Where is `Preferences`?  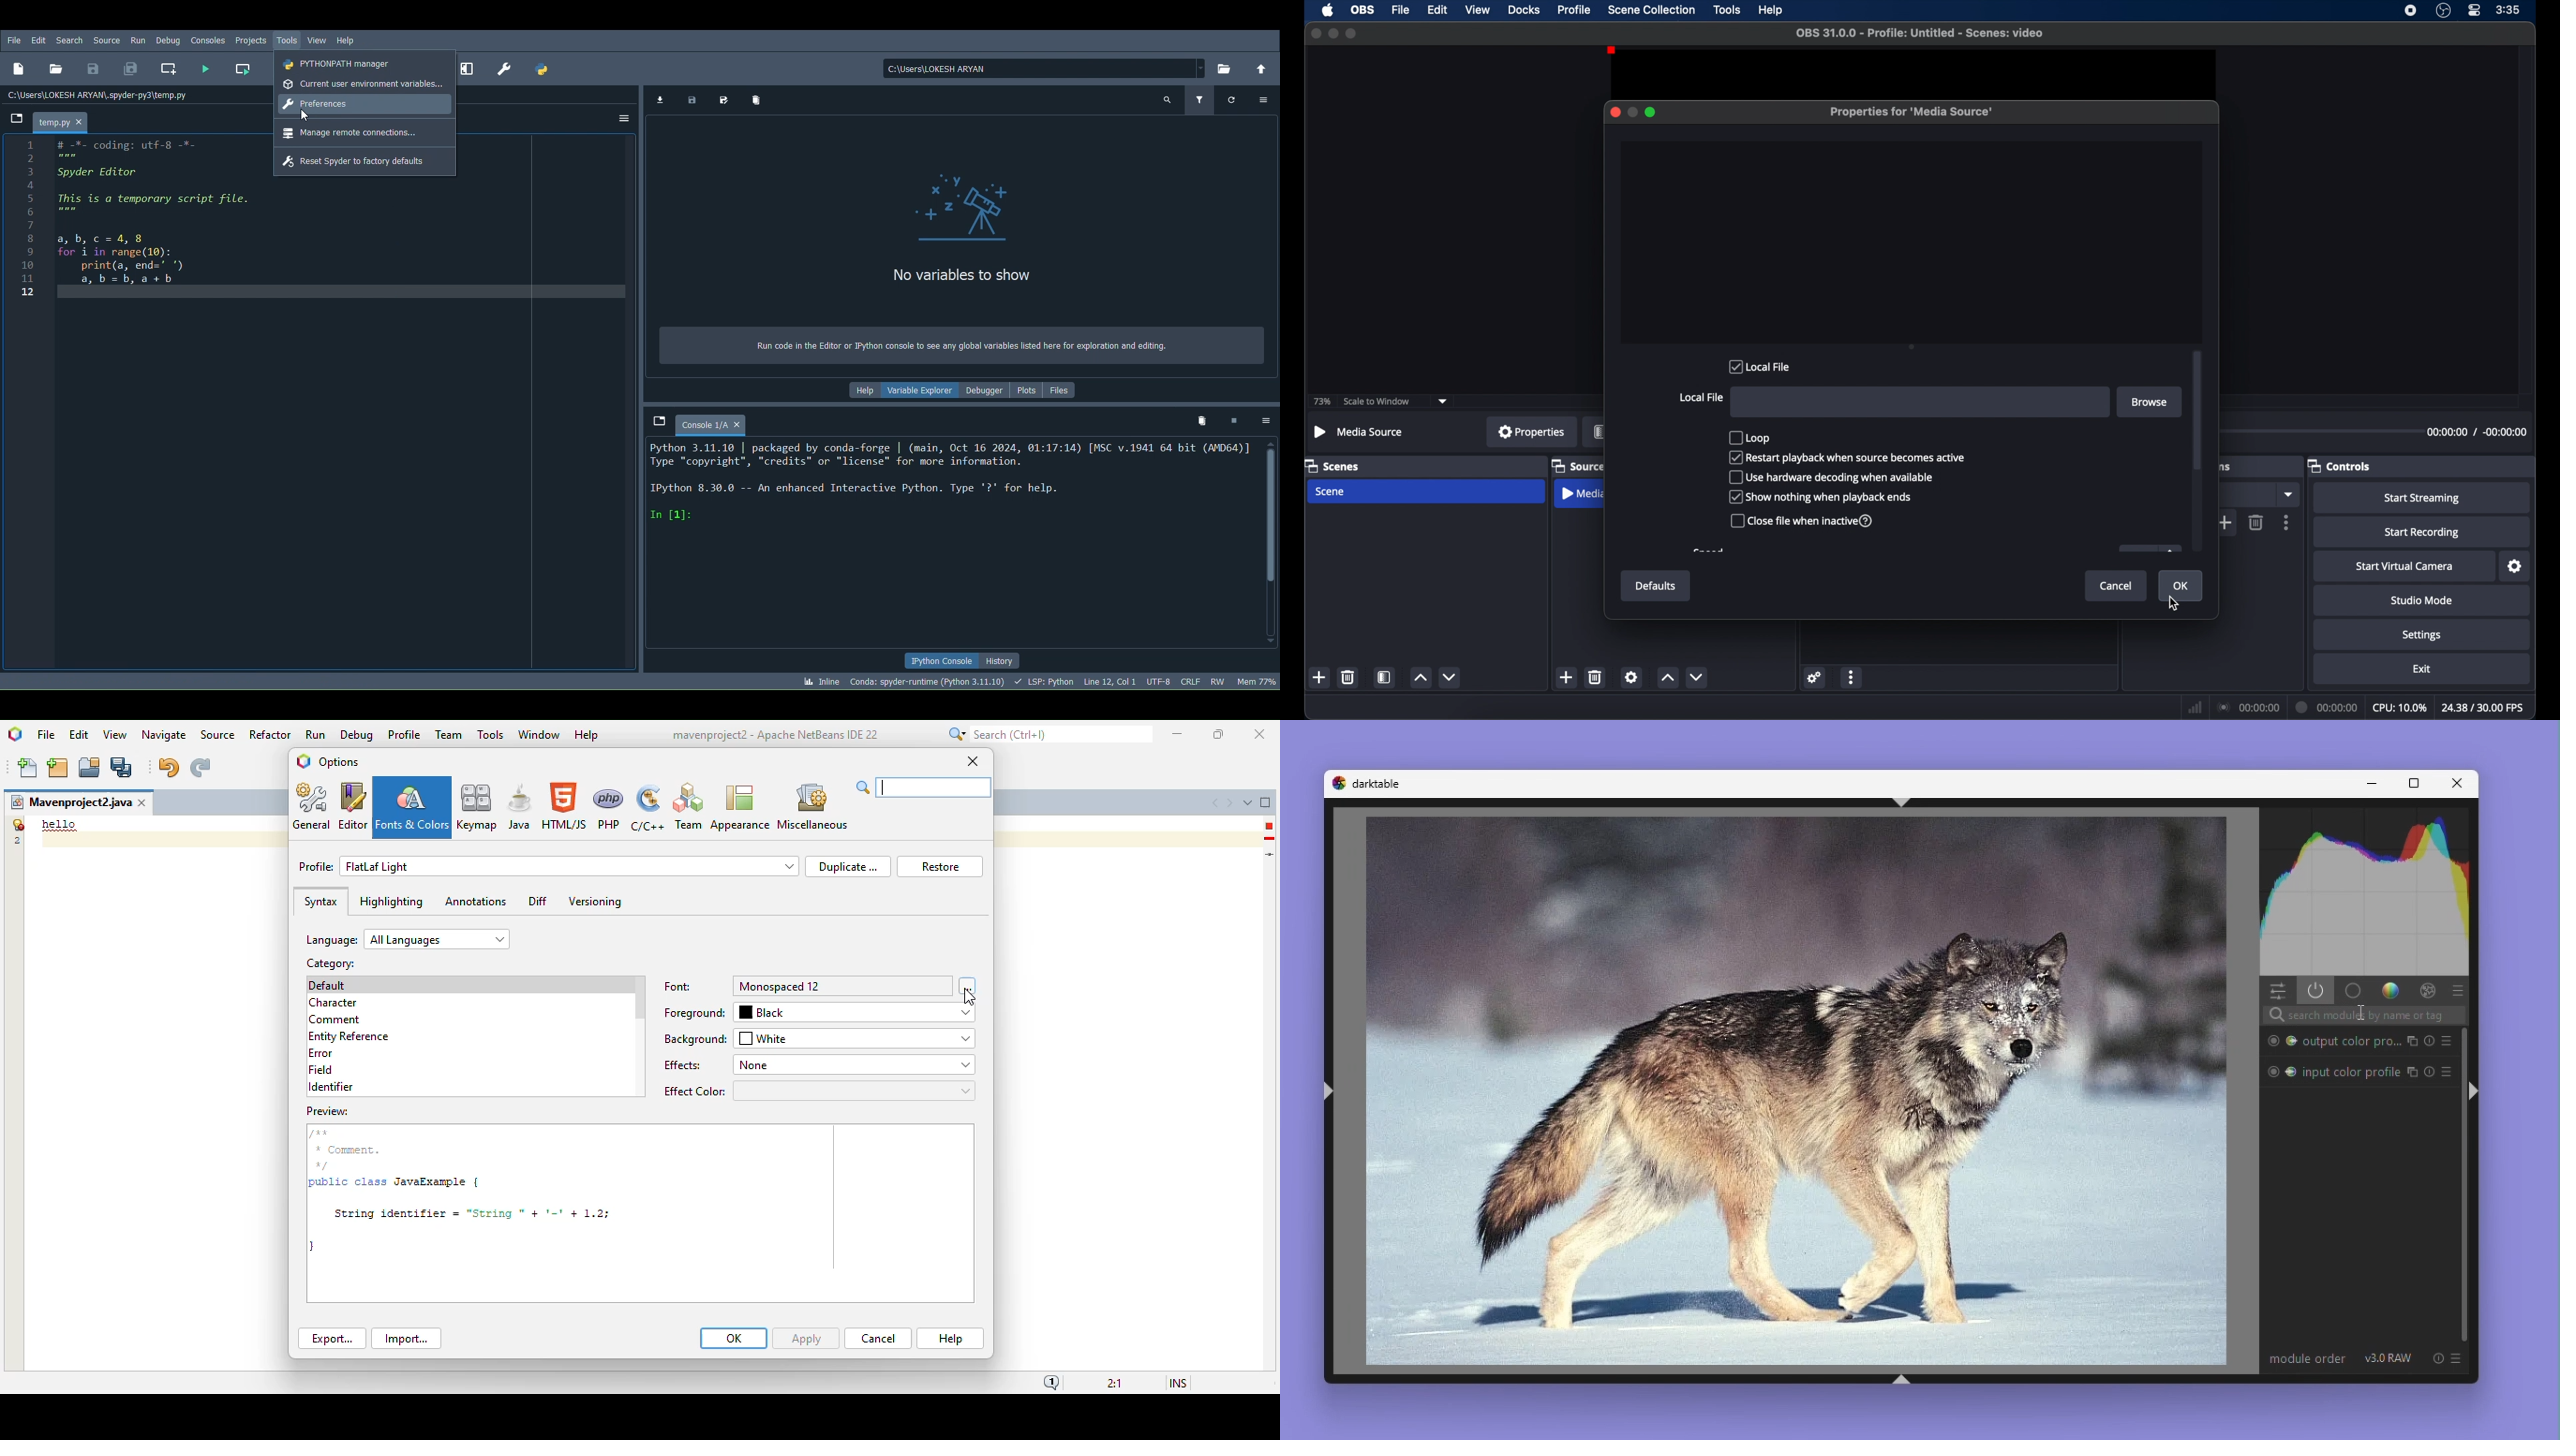
Preferences is located at coordinates (503, 69).